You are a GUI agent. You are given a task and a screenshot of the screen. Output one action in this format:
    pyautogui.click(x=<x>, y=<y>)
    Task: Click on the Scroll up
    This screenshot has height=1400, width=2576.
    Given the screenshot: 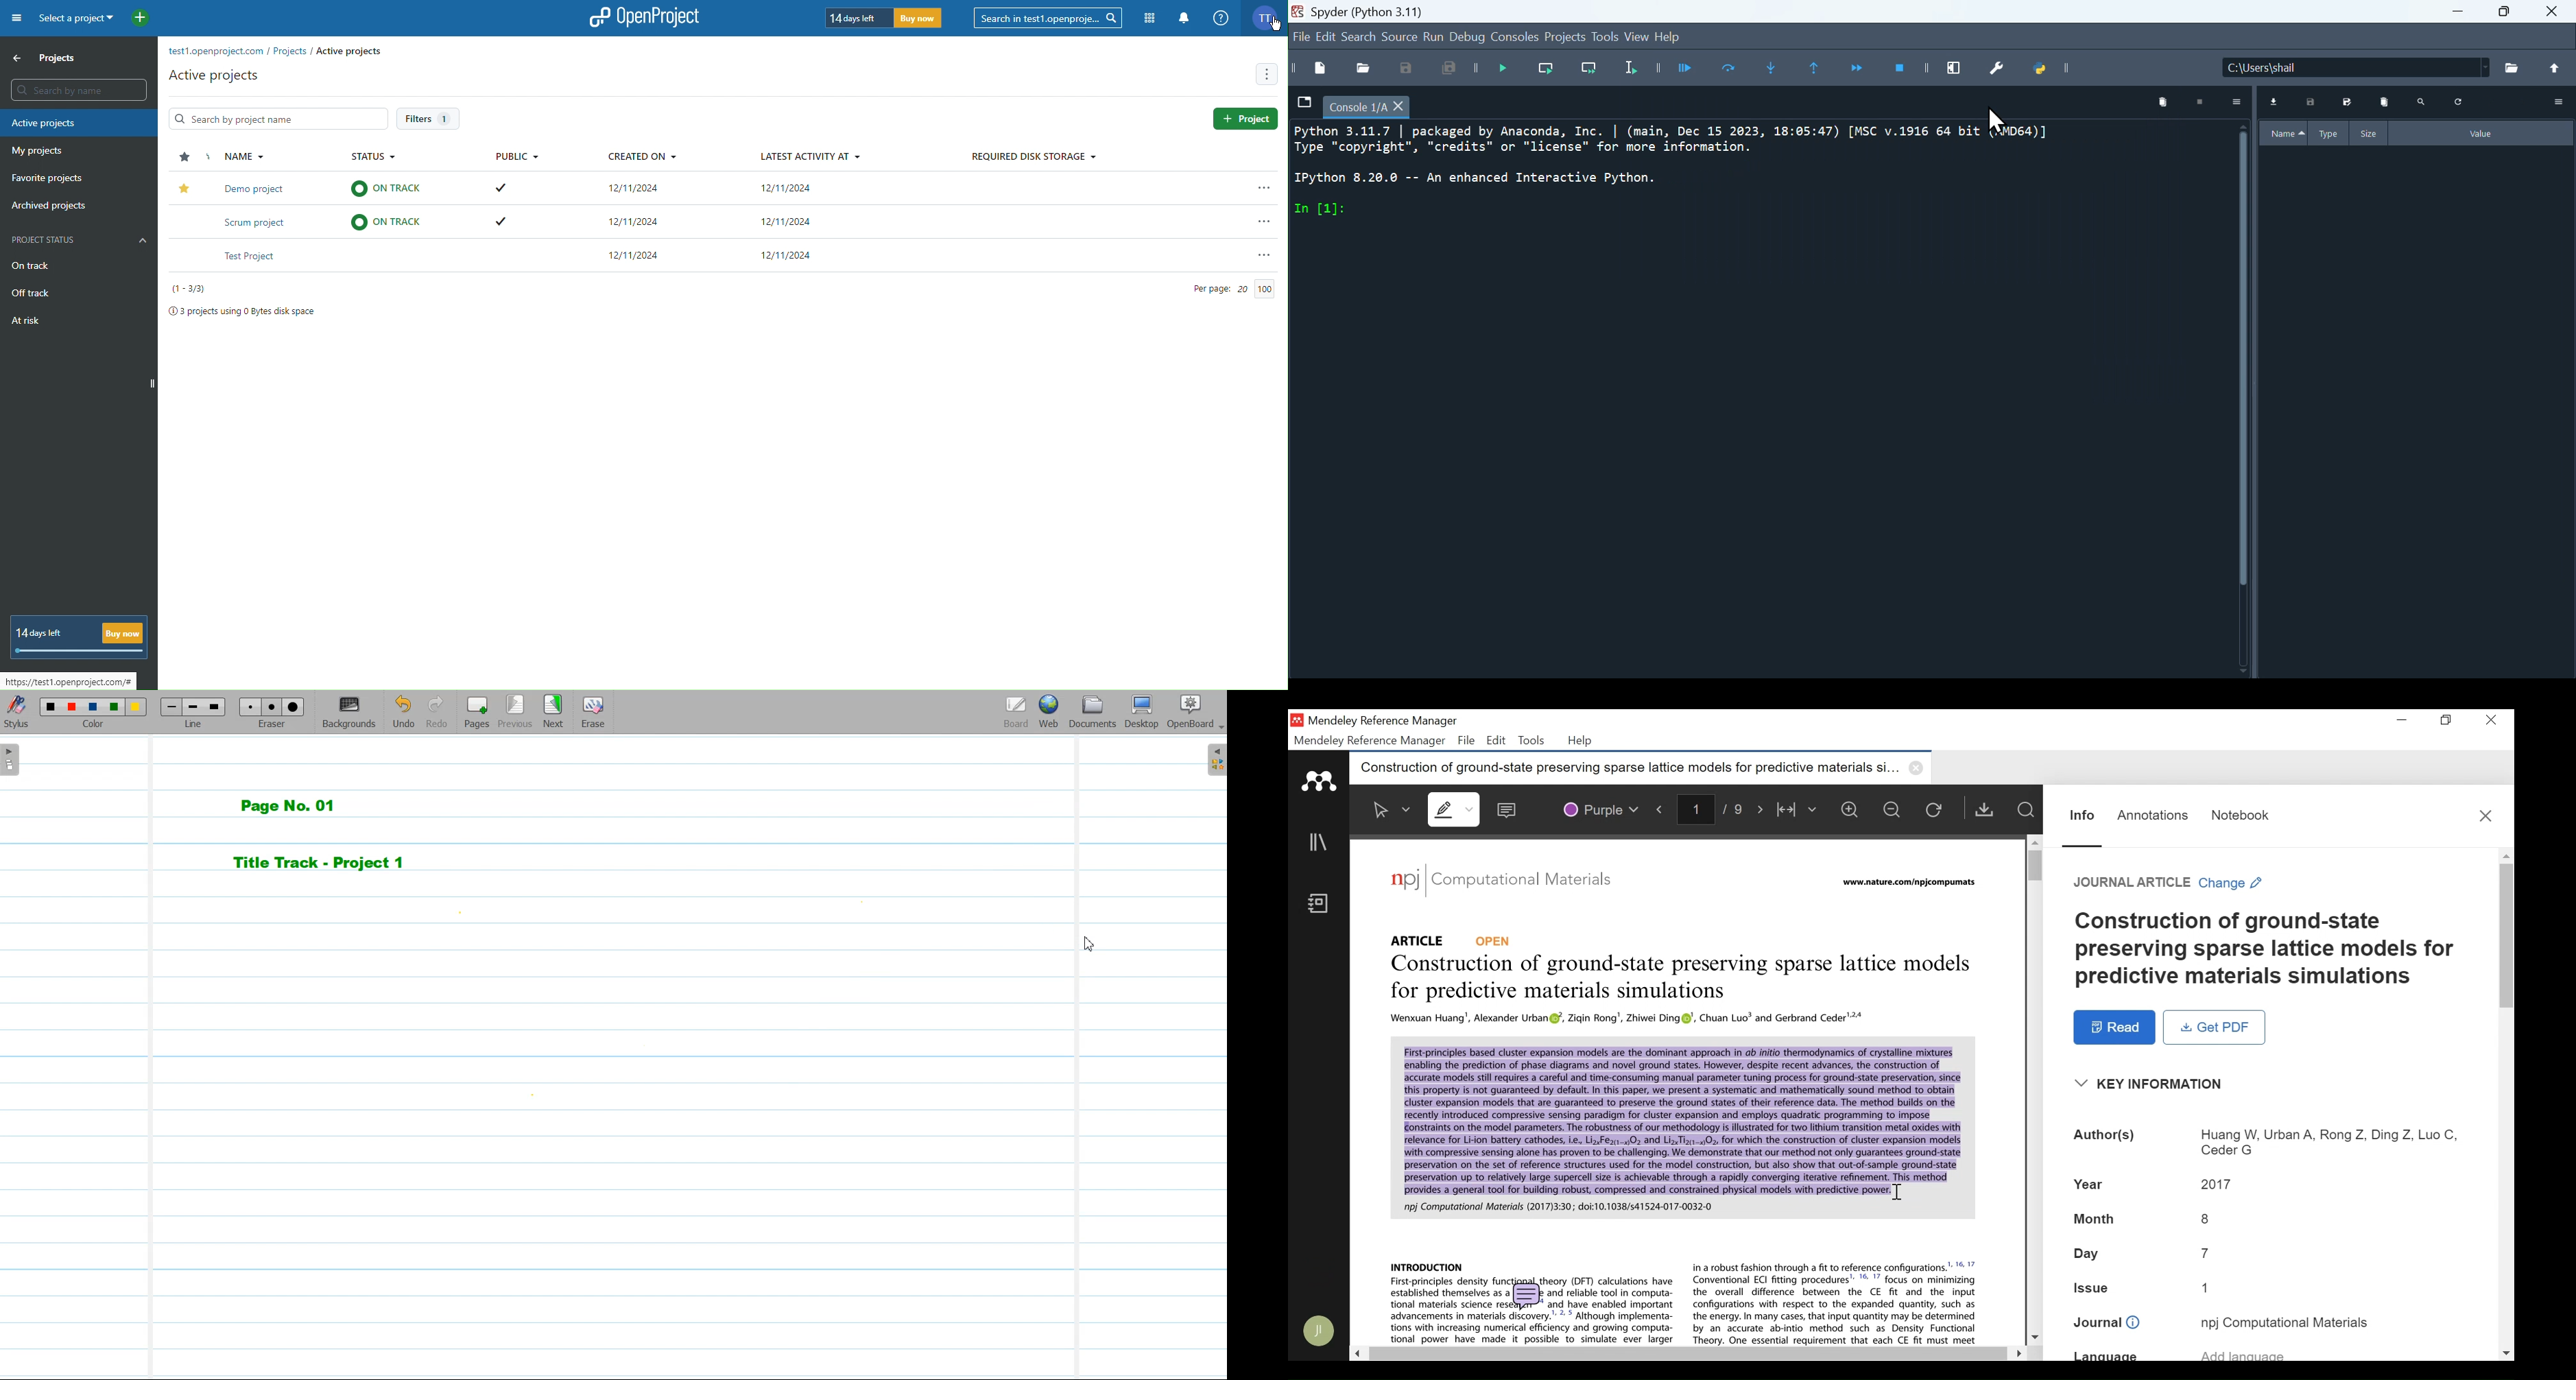 What is the action you would take?
    pyautogui.click(x=2506, y=855)
    